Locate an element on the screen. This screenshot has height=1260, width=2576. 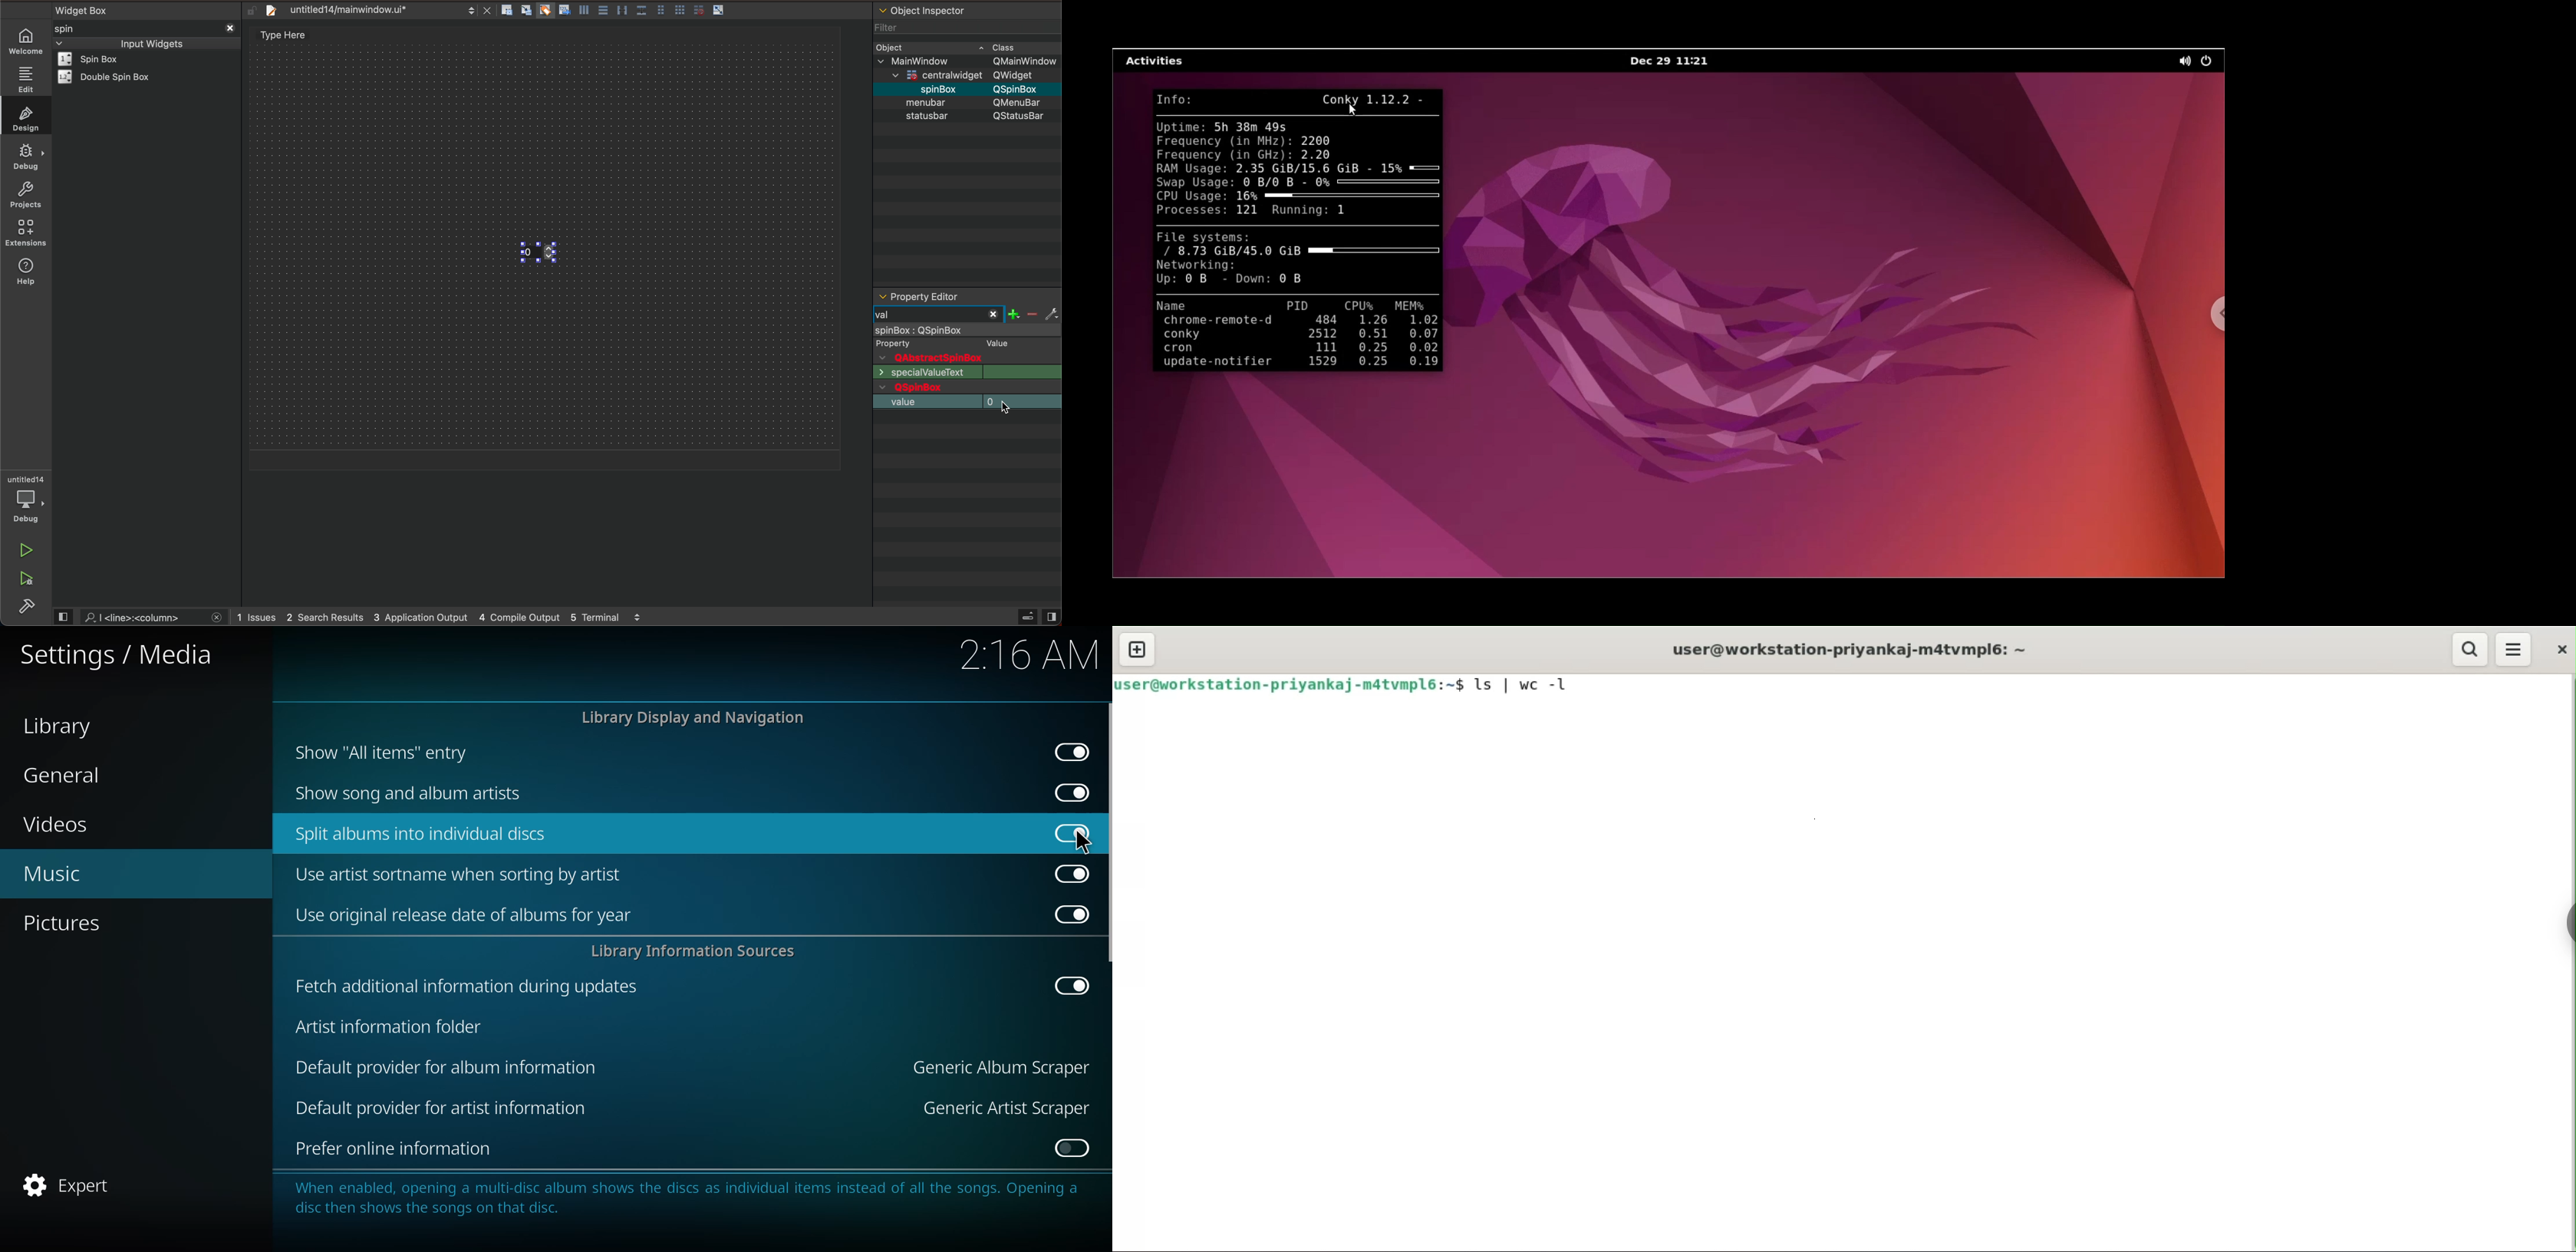
widget box is located at coordinates (149, 10).